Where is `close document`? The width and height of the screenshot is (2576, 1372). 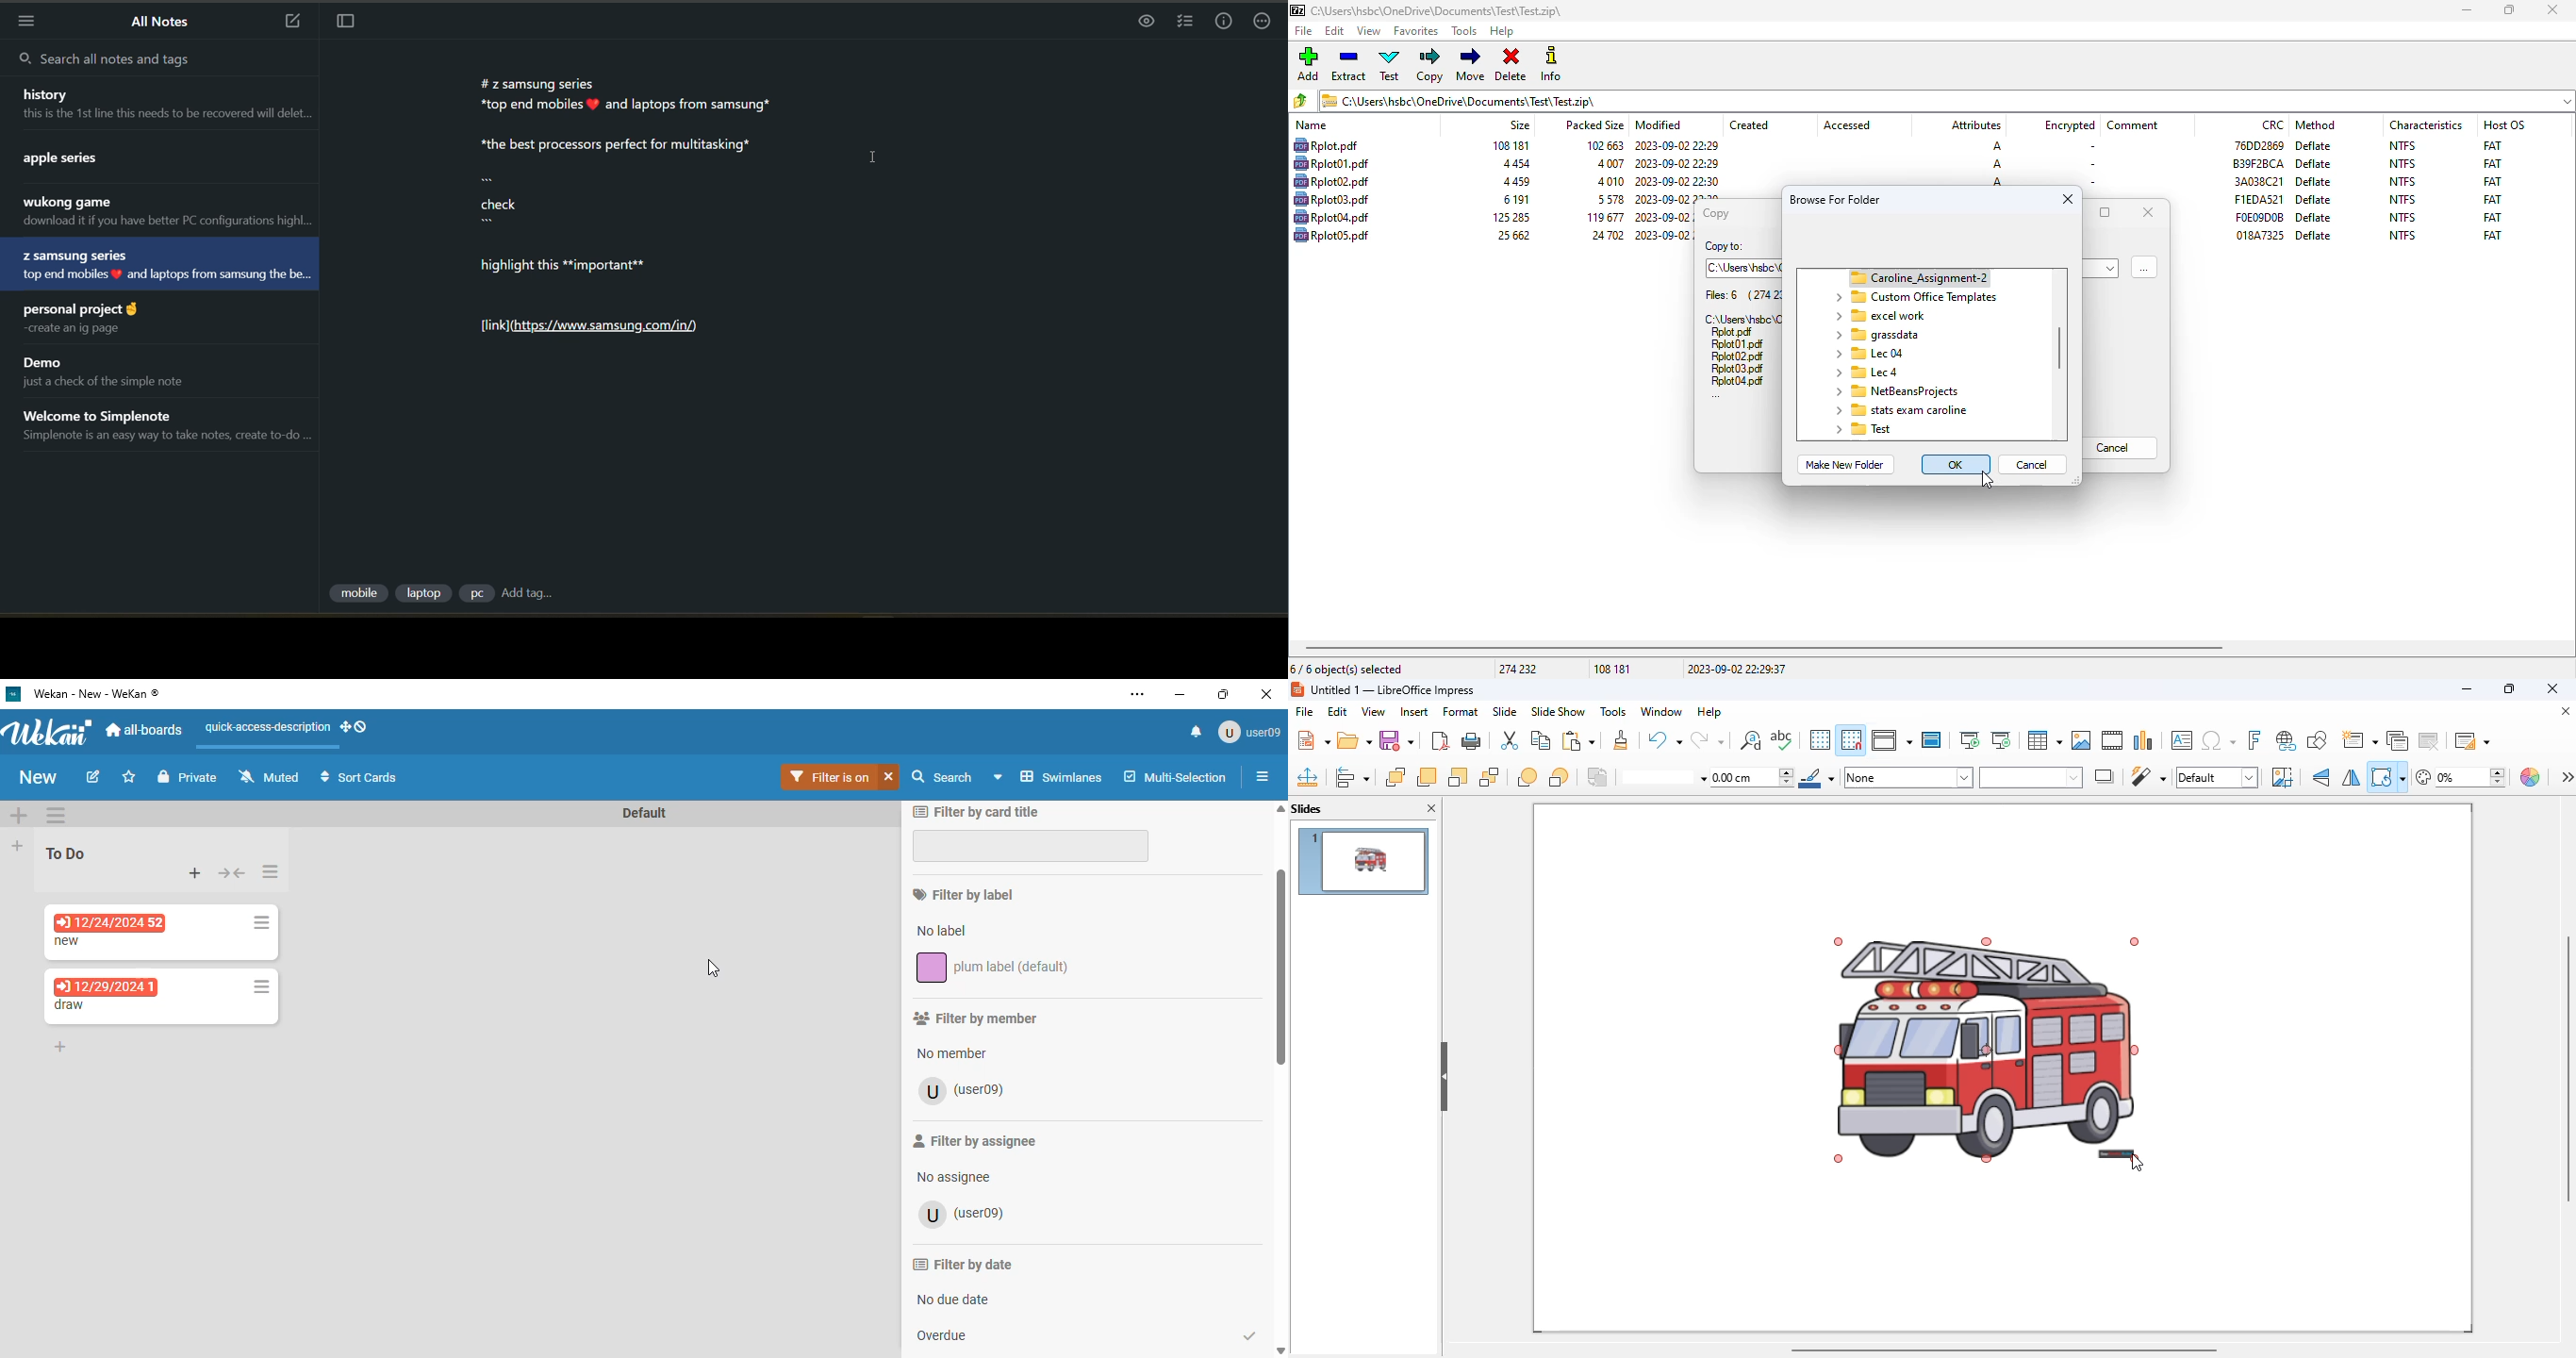 close document is located at coordinates (2565, 710).